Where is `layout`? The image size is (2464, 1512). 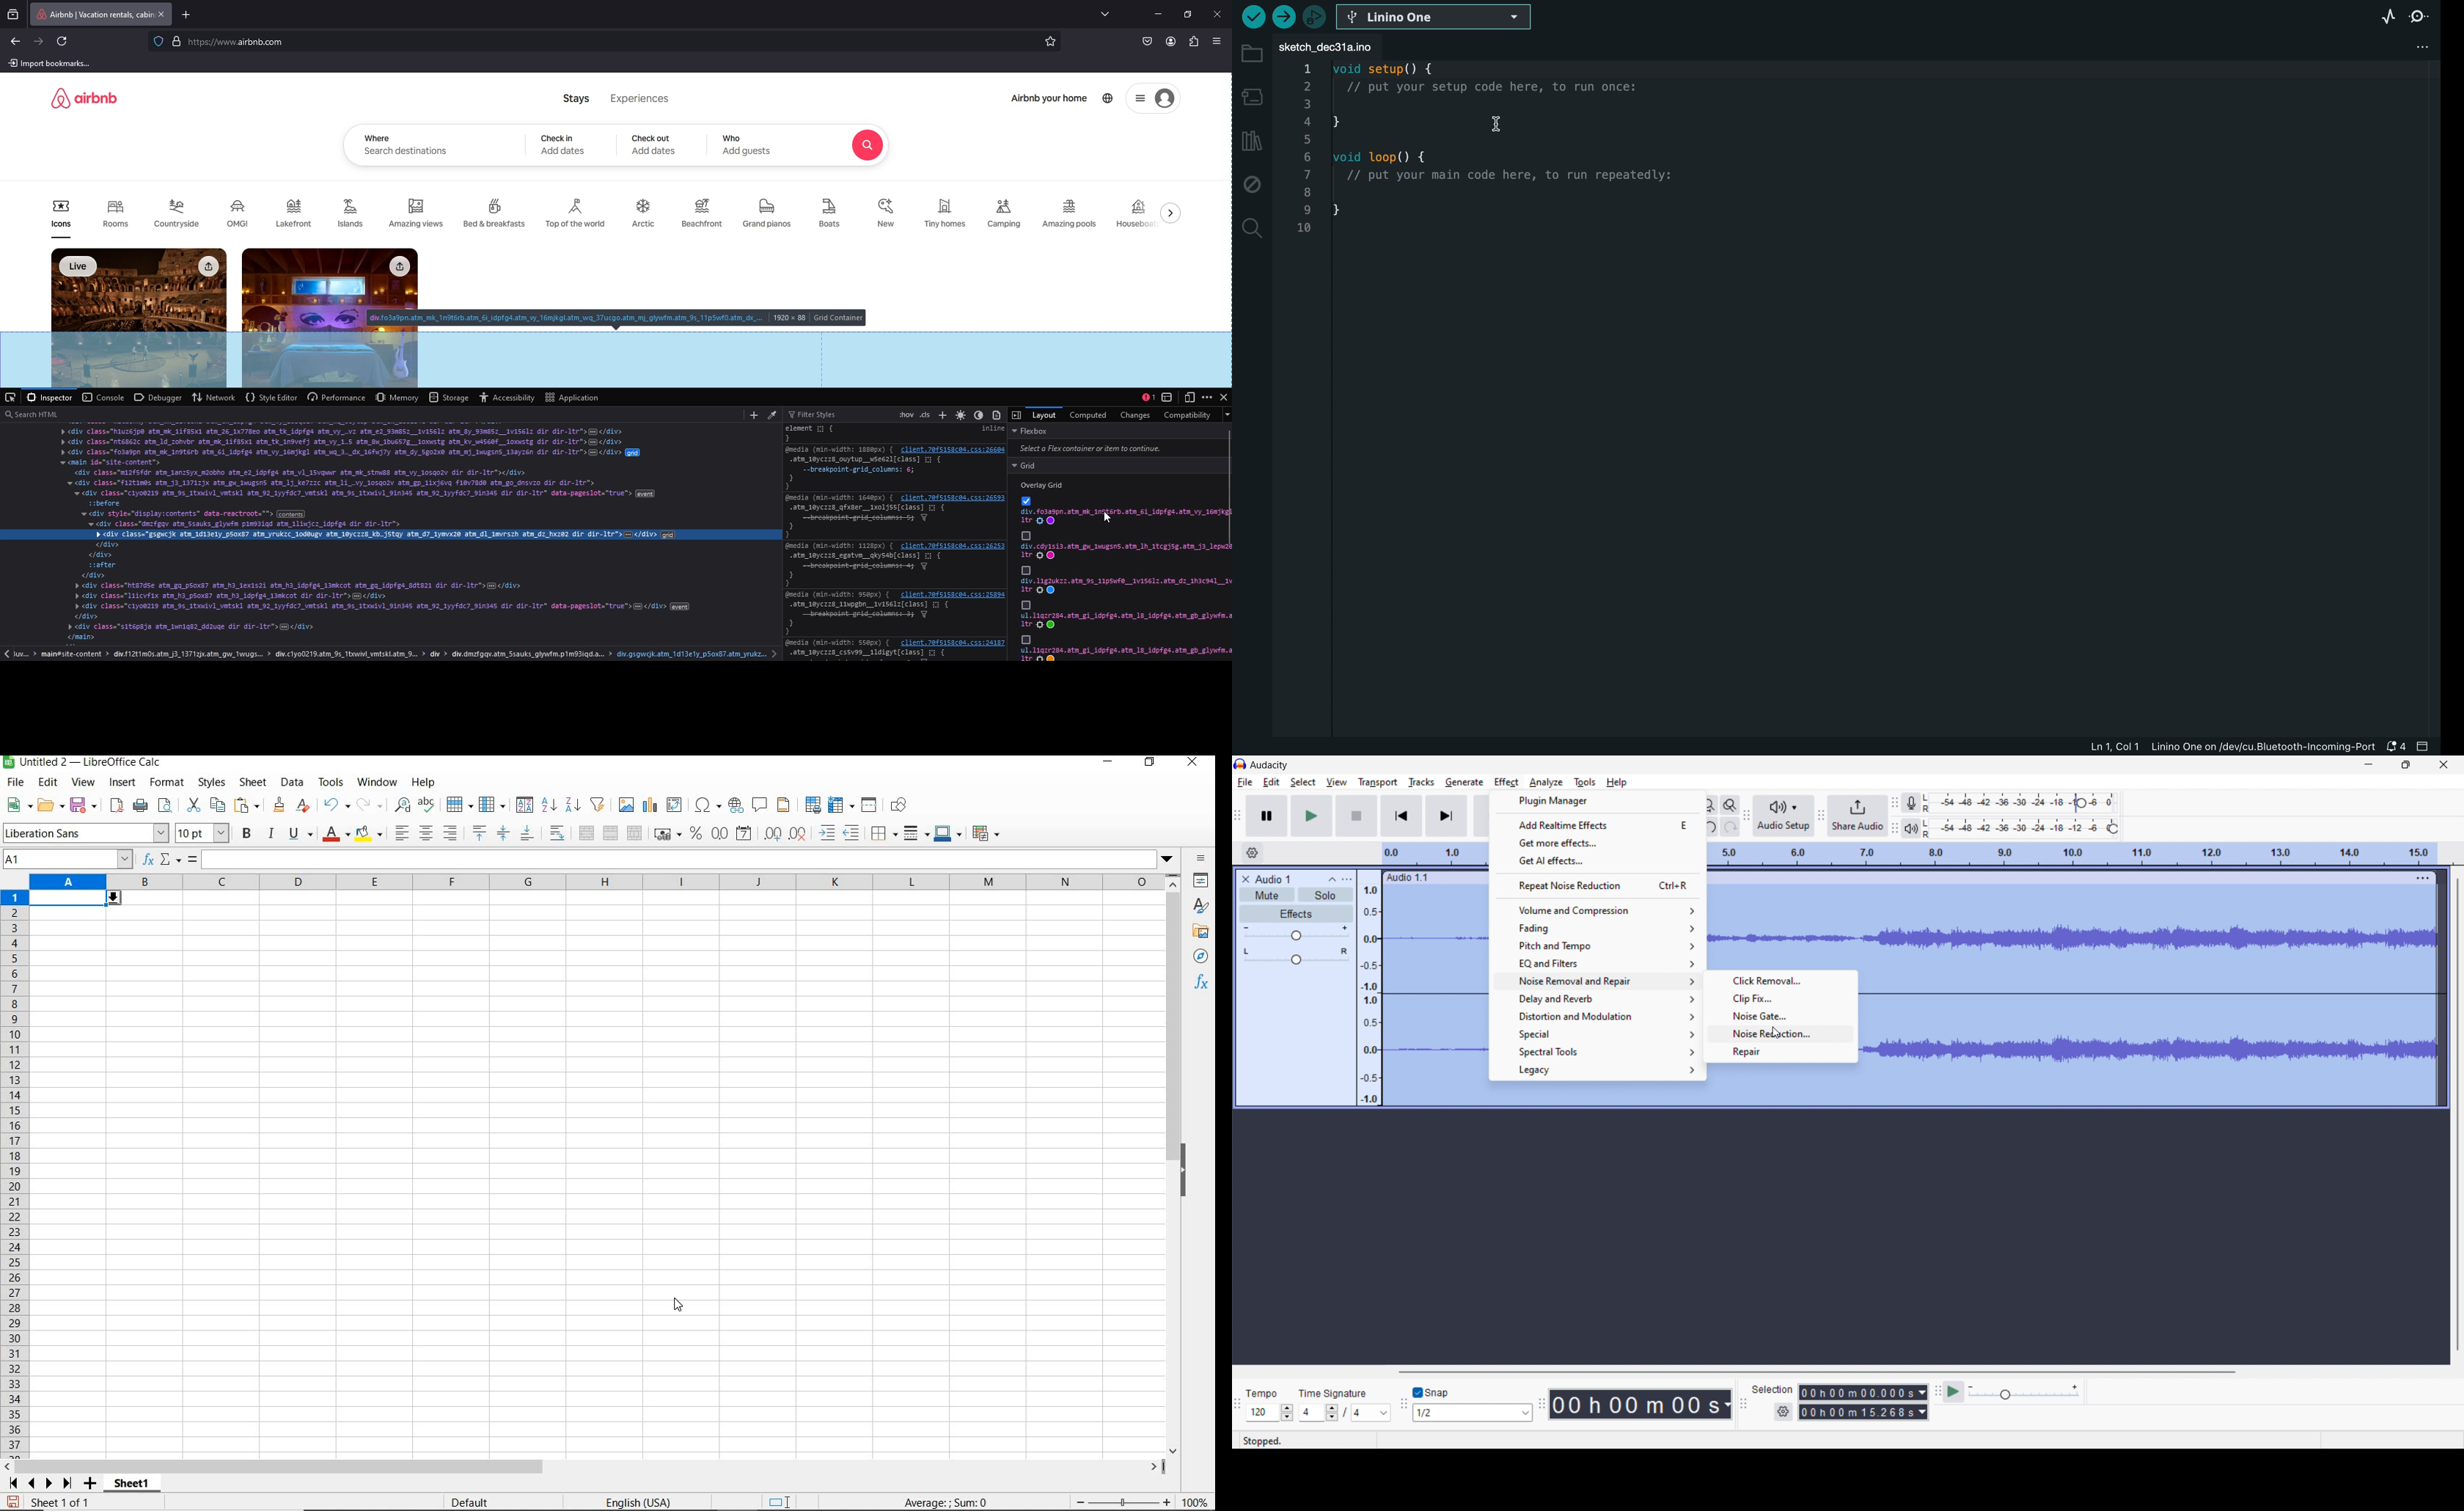
layout is located at coordinates (1044, 414).